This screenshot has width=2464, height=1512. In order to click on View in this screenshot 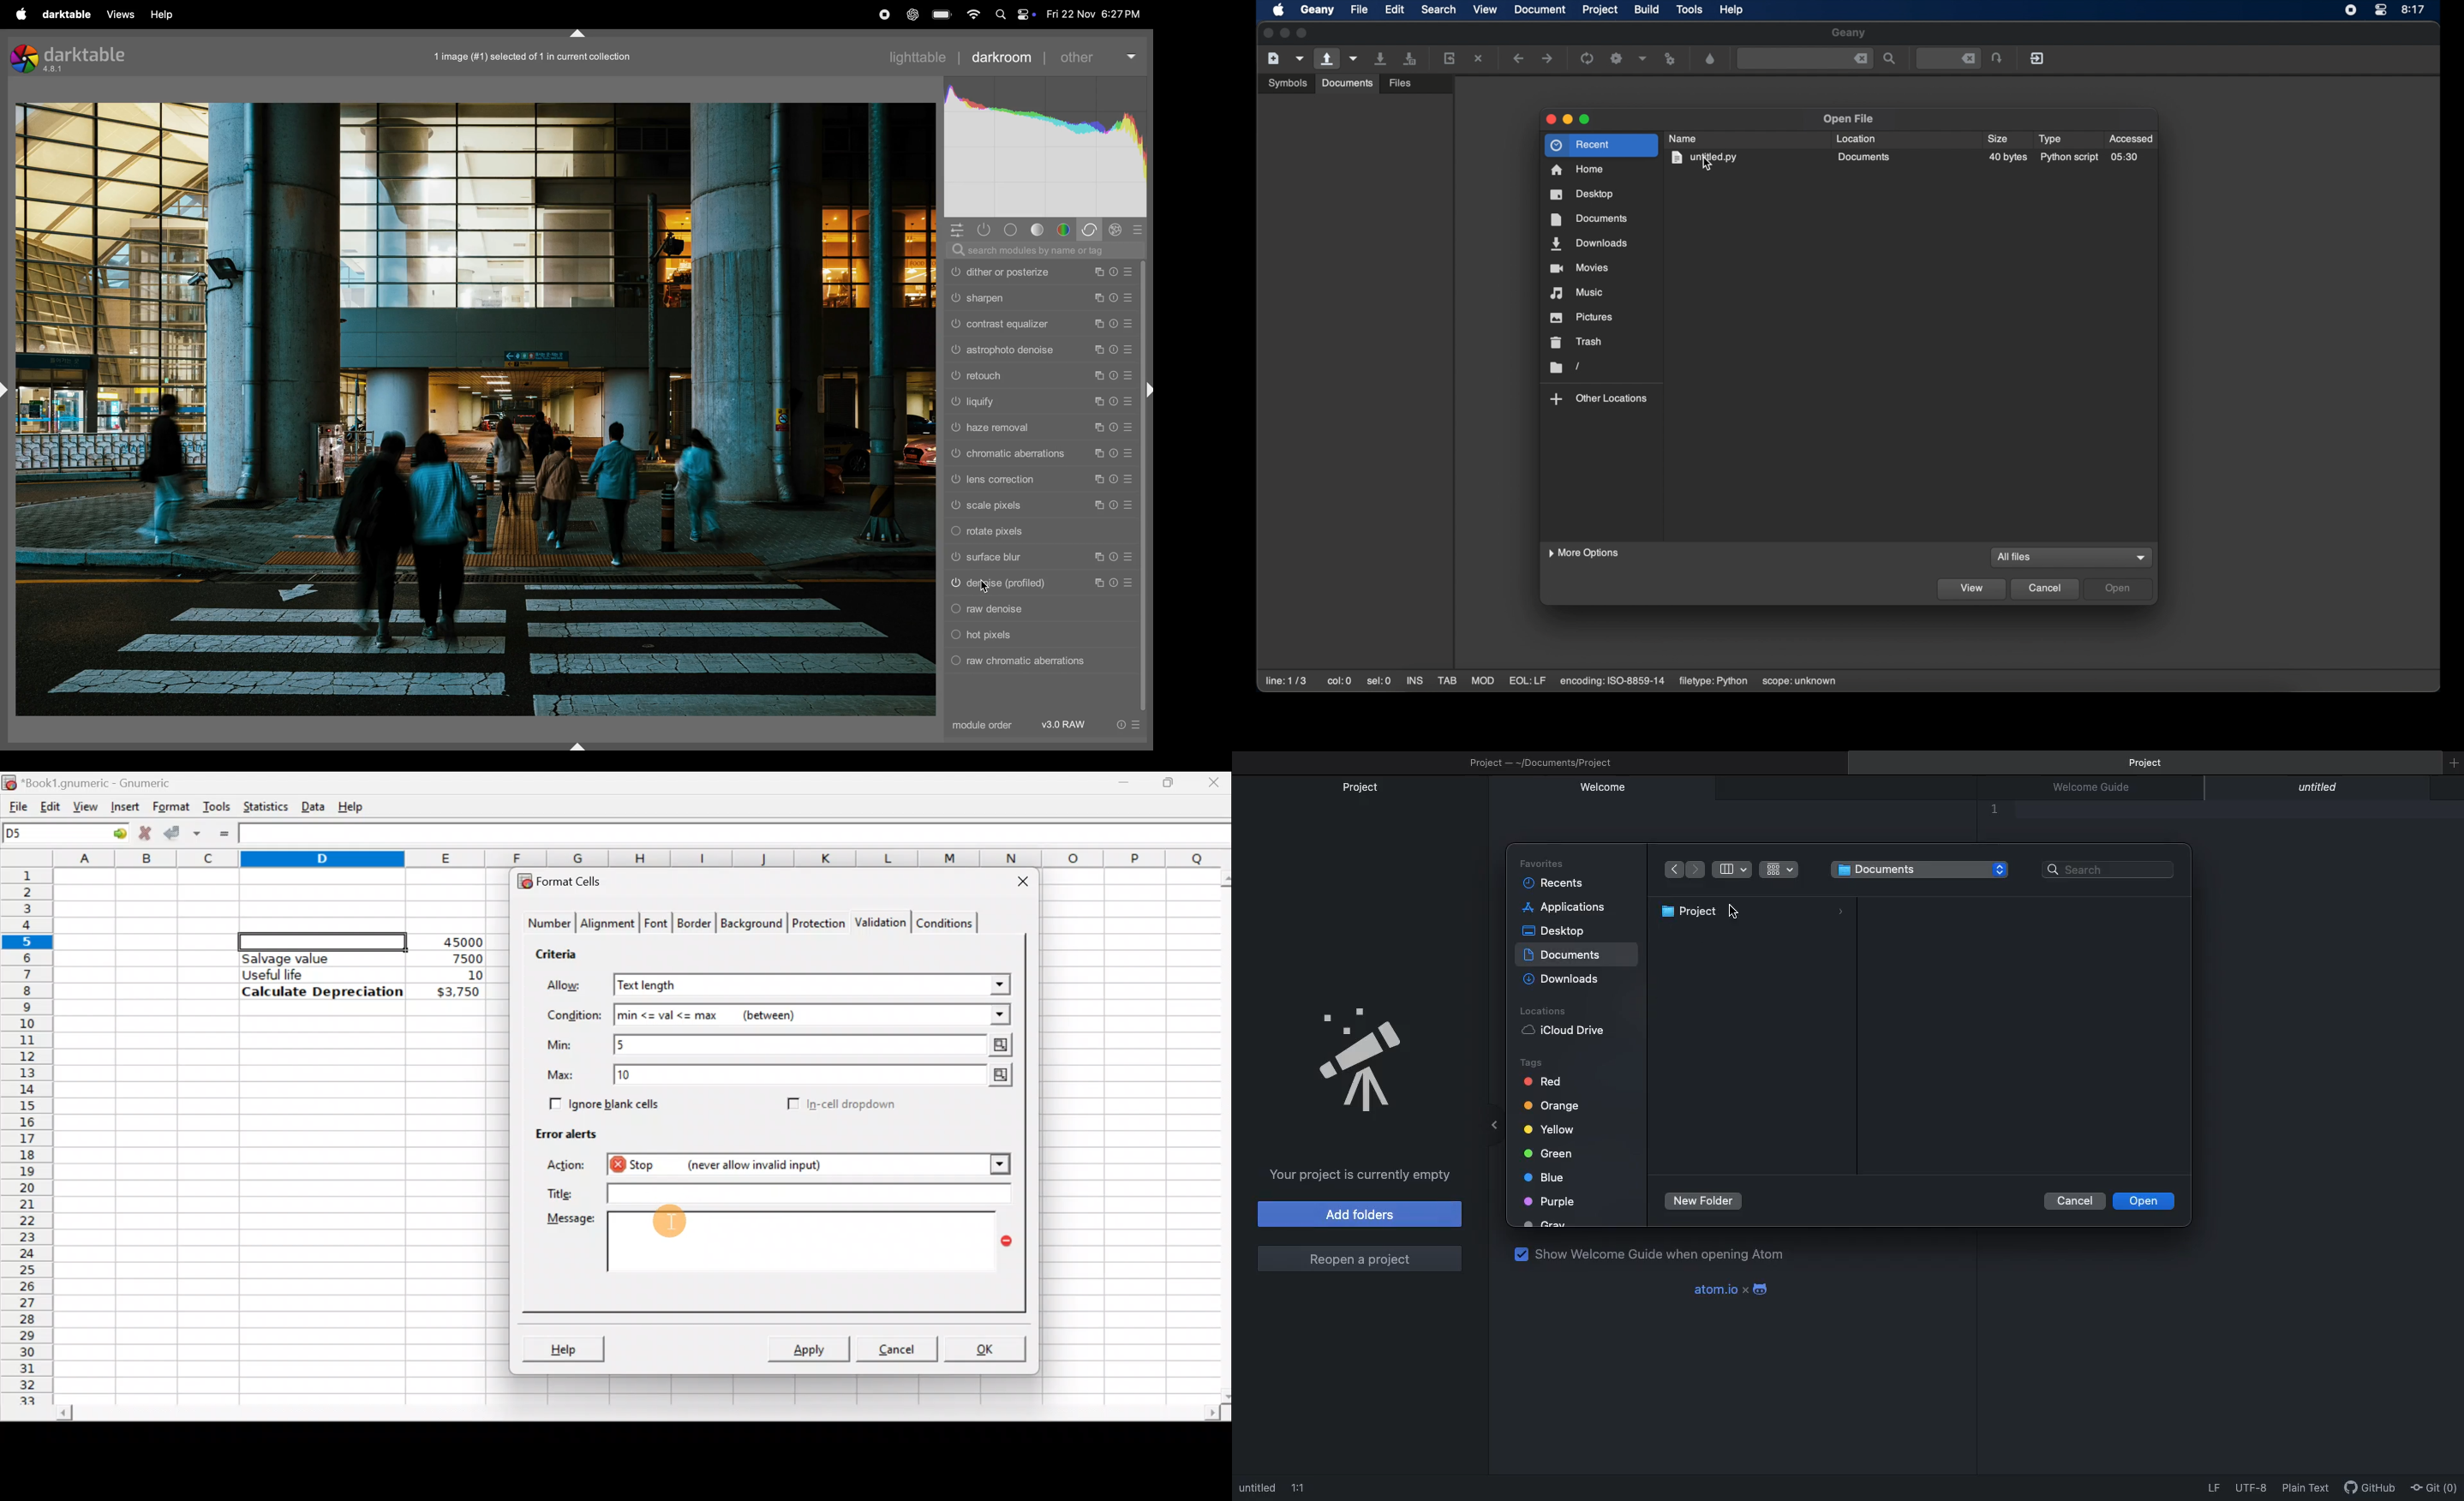, I will do `click(86, 806)`.